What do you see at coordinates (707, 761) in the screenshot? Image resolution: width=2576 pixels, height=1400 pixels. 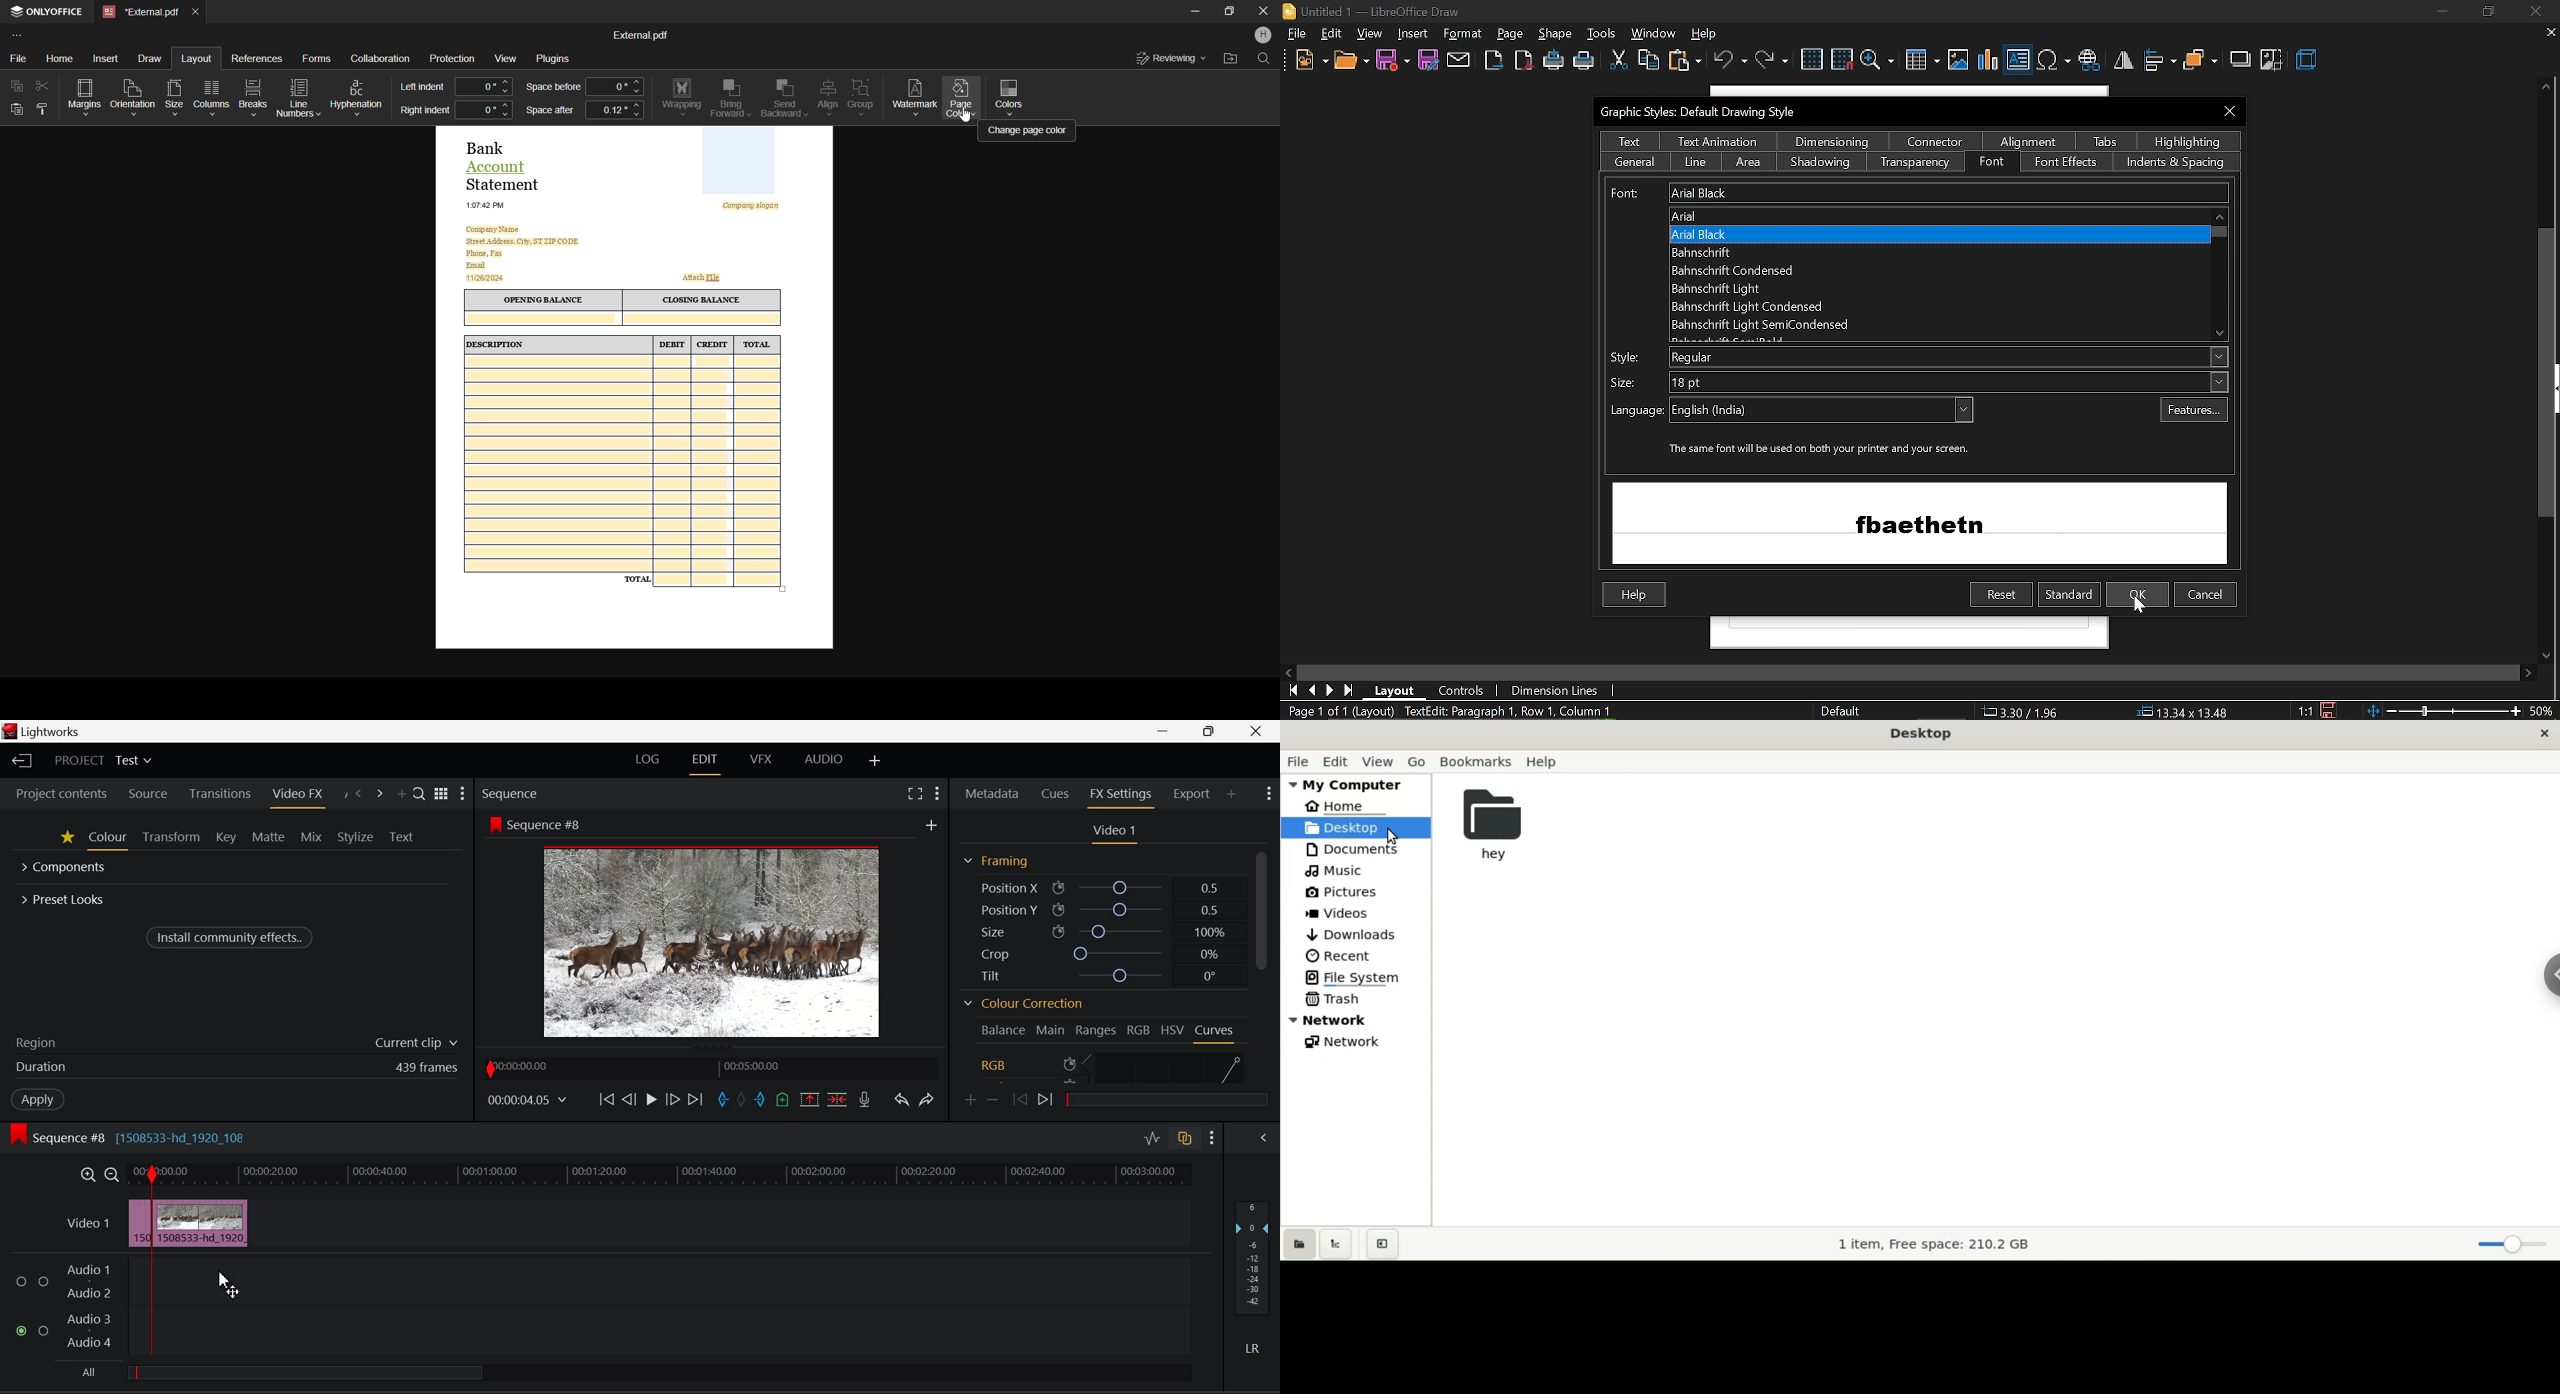 I see `EDIT Layout Open` at bounding box center [707, 761].